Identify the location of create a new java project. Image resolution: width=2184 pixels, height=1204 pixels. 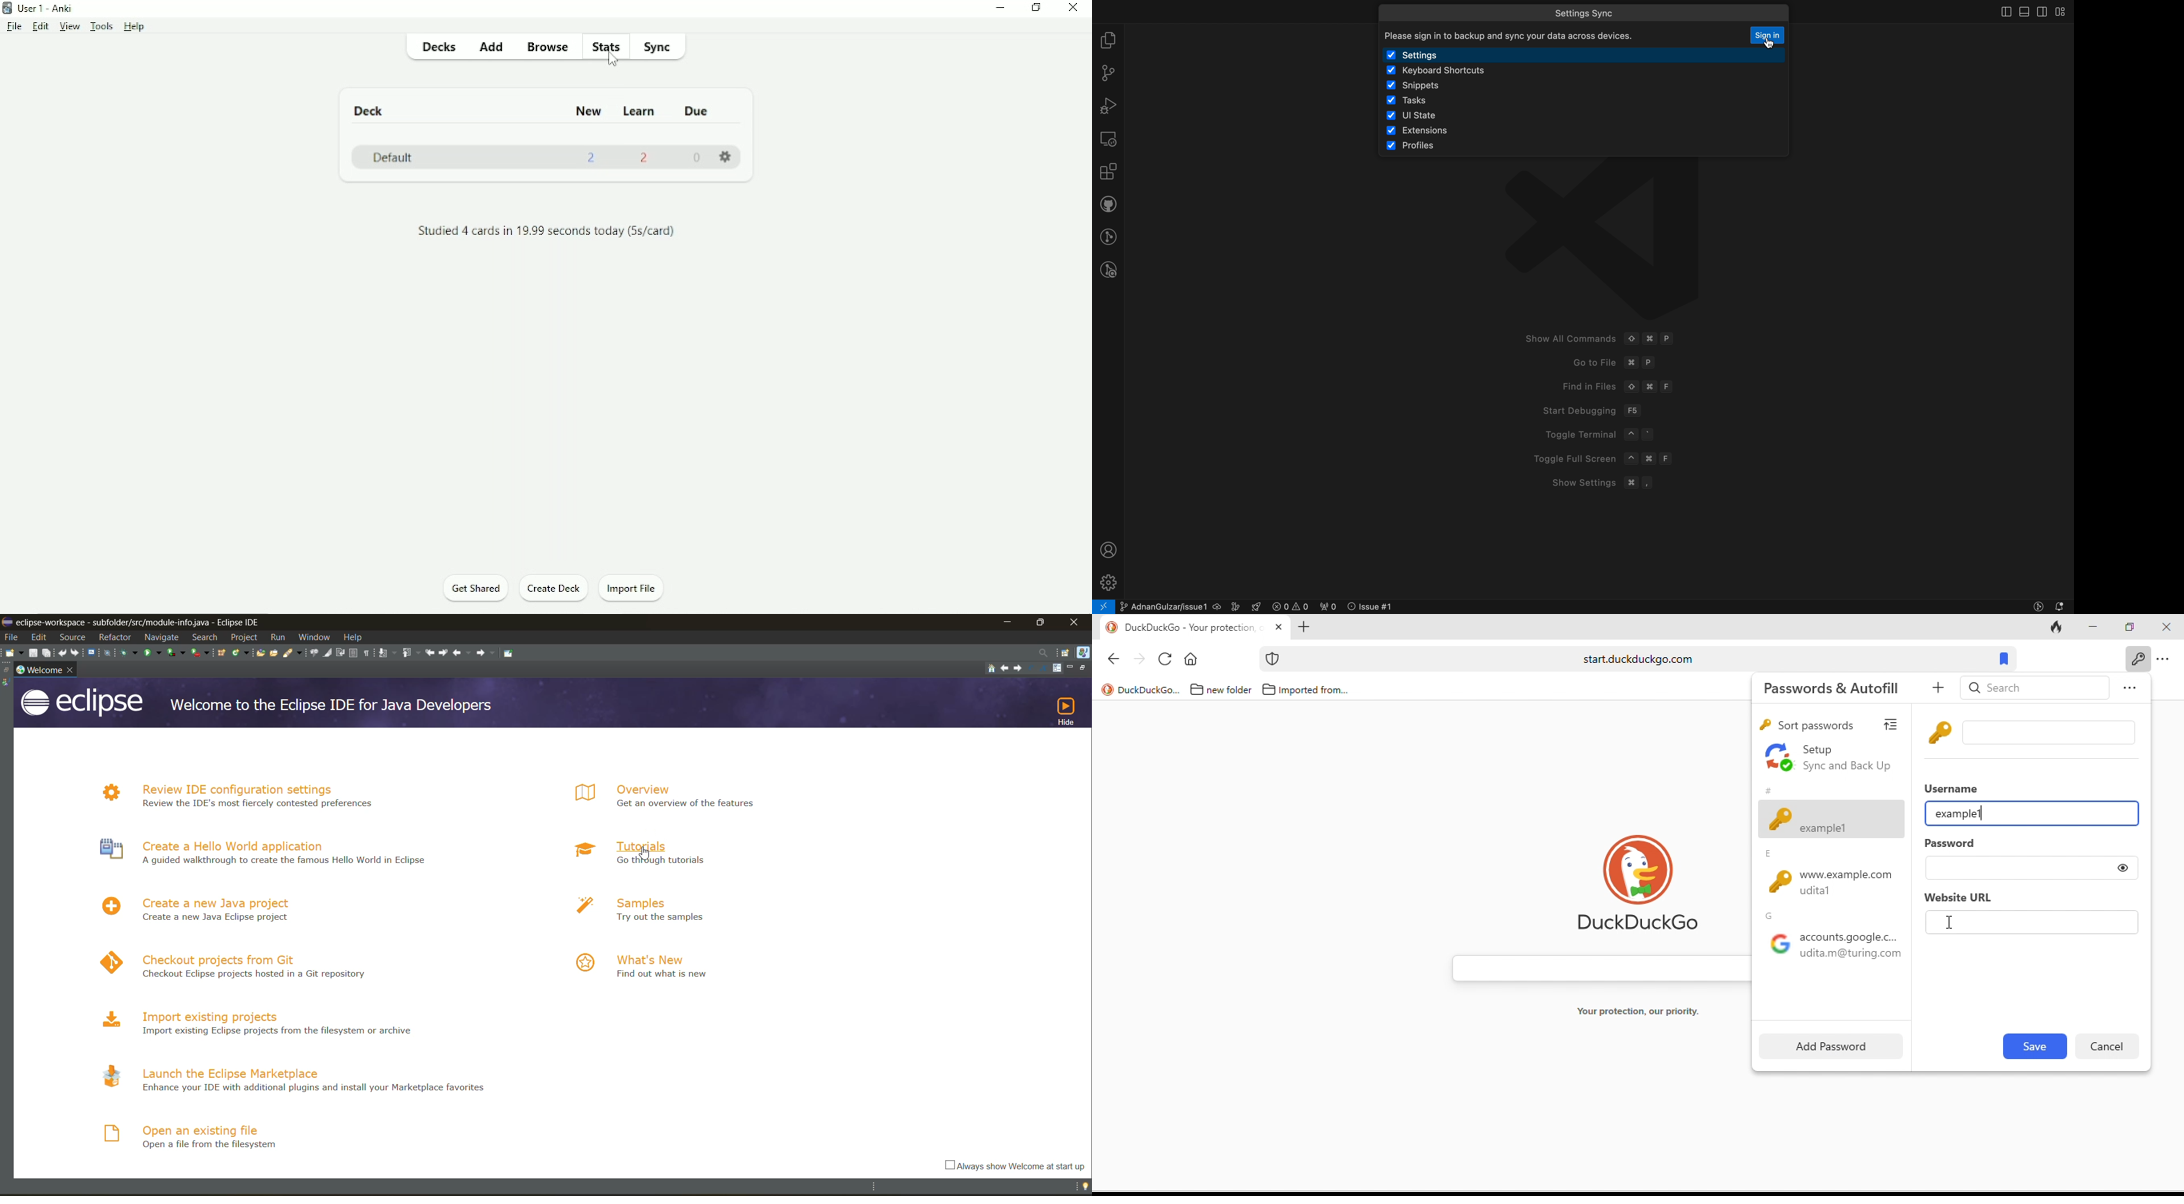
(215, 909).